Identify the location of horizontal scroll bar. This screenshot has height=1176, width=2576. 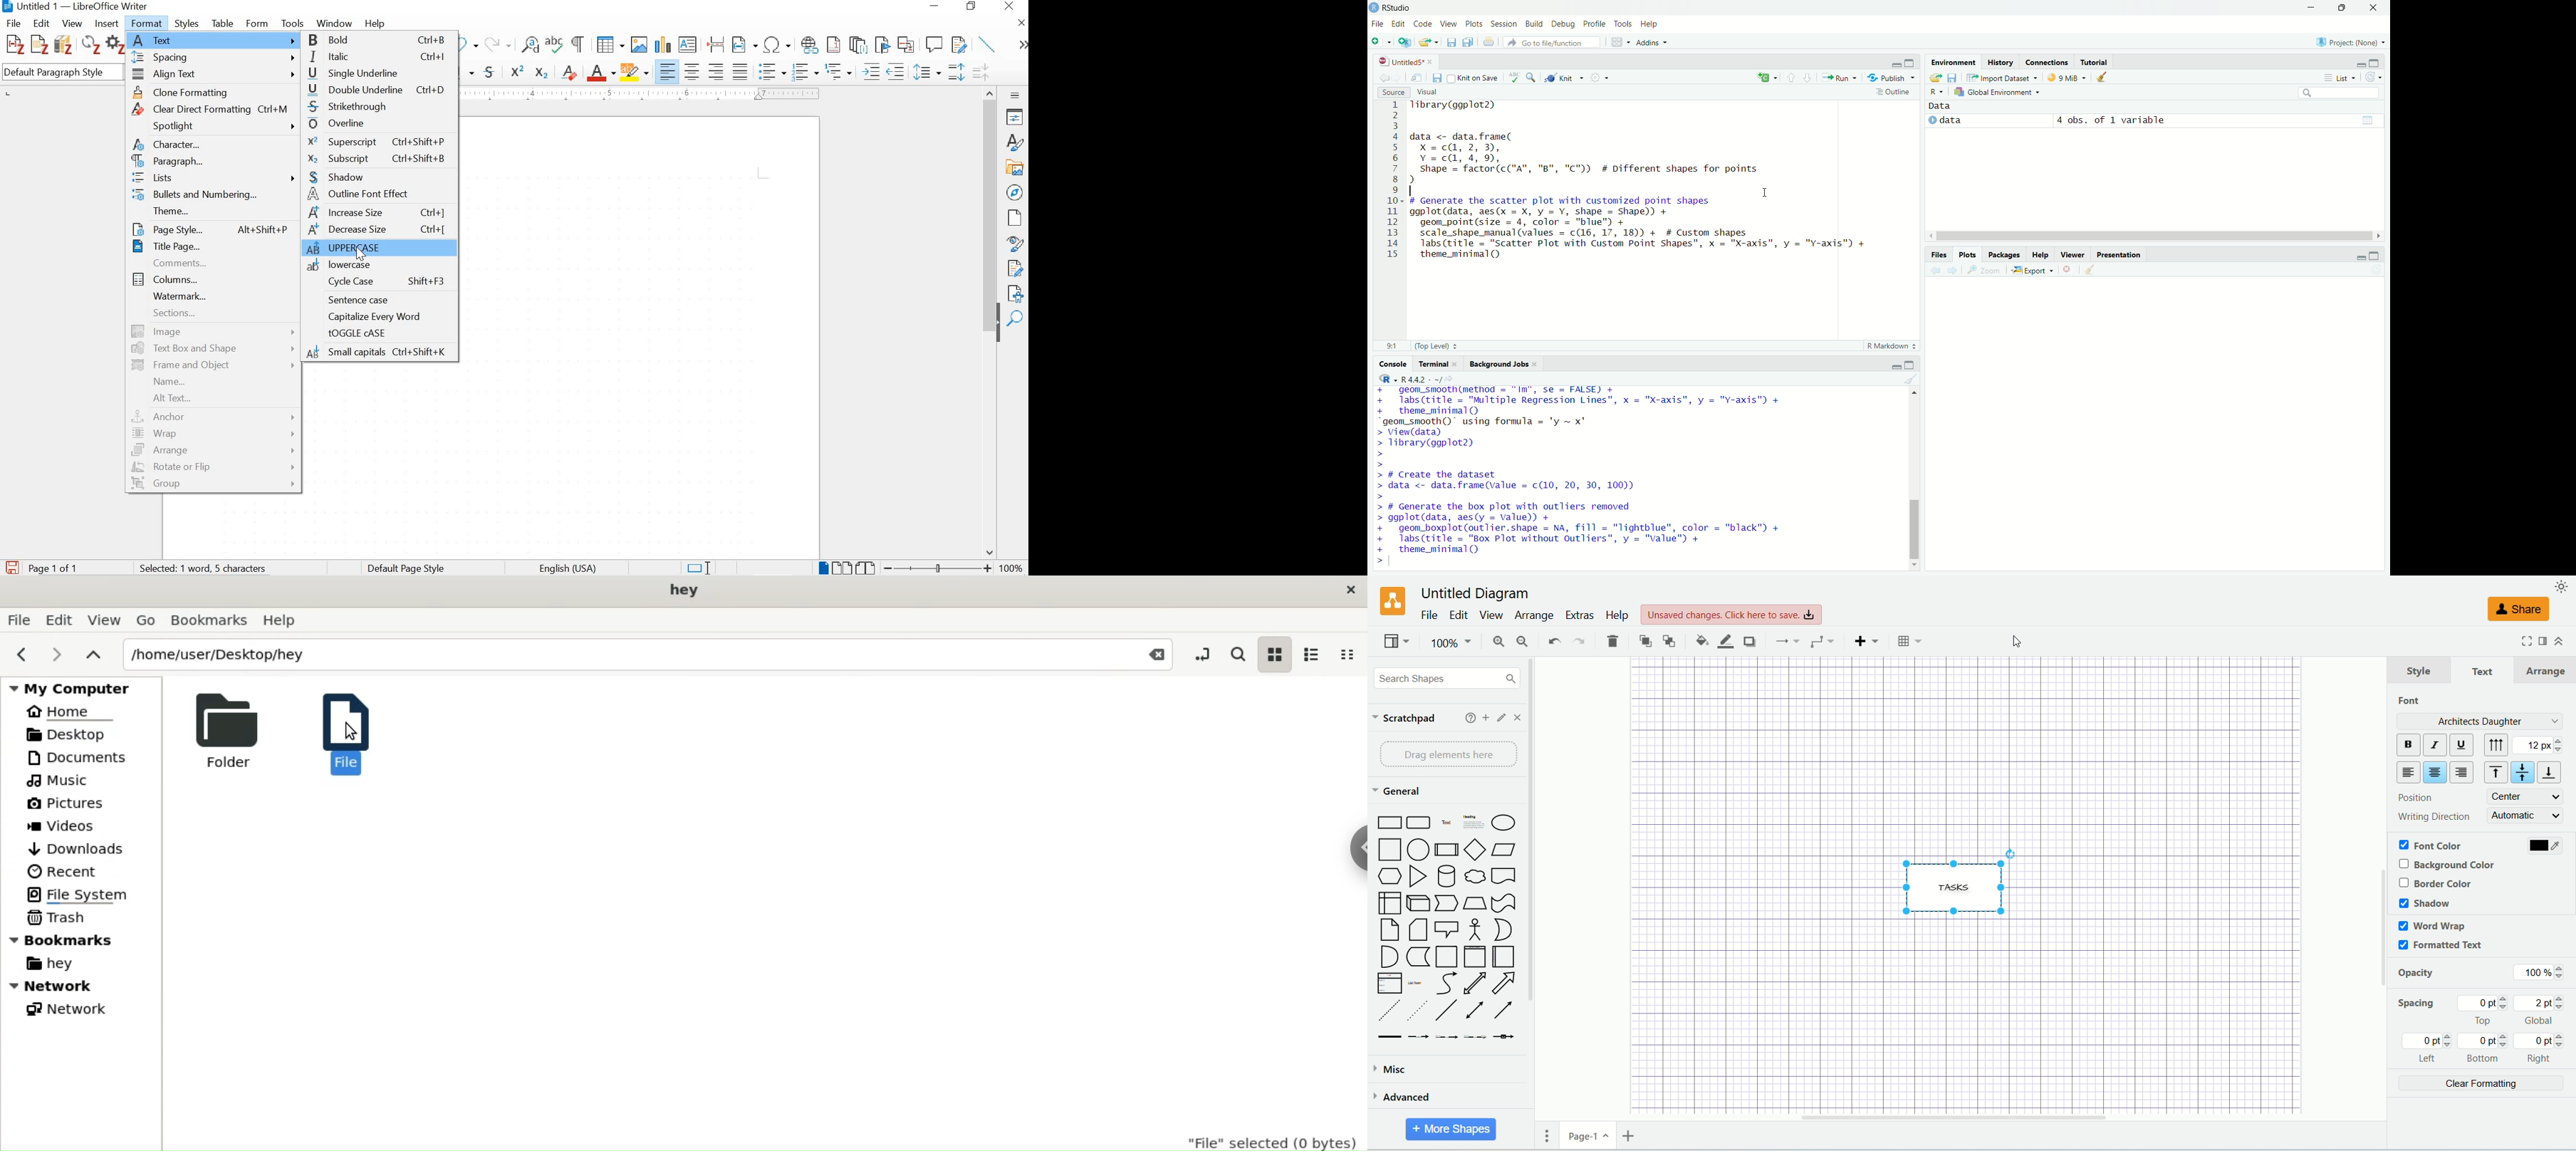
(2155, 236).